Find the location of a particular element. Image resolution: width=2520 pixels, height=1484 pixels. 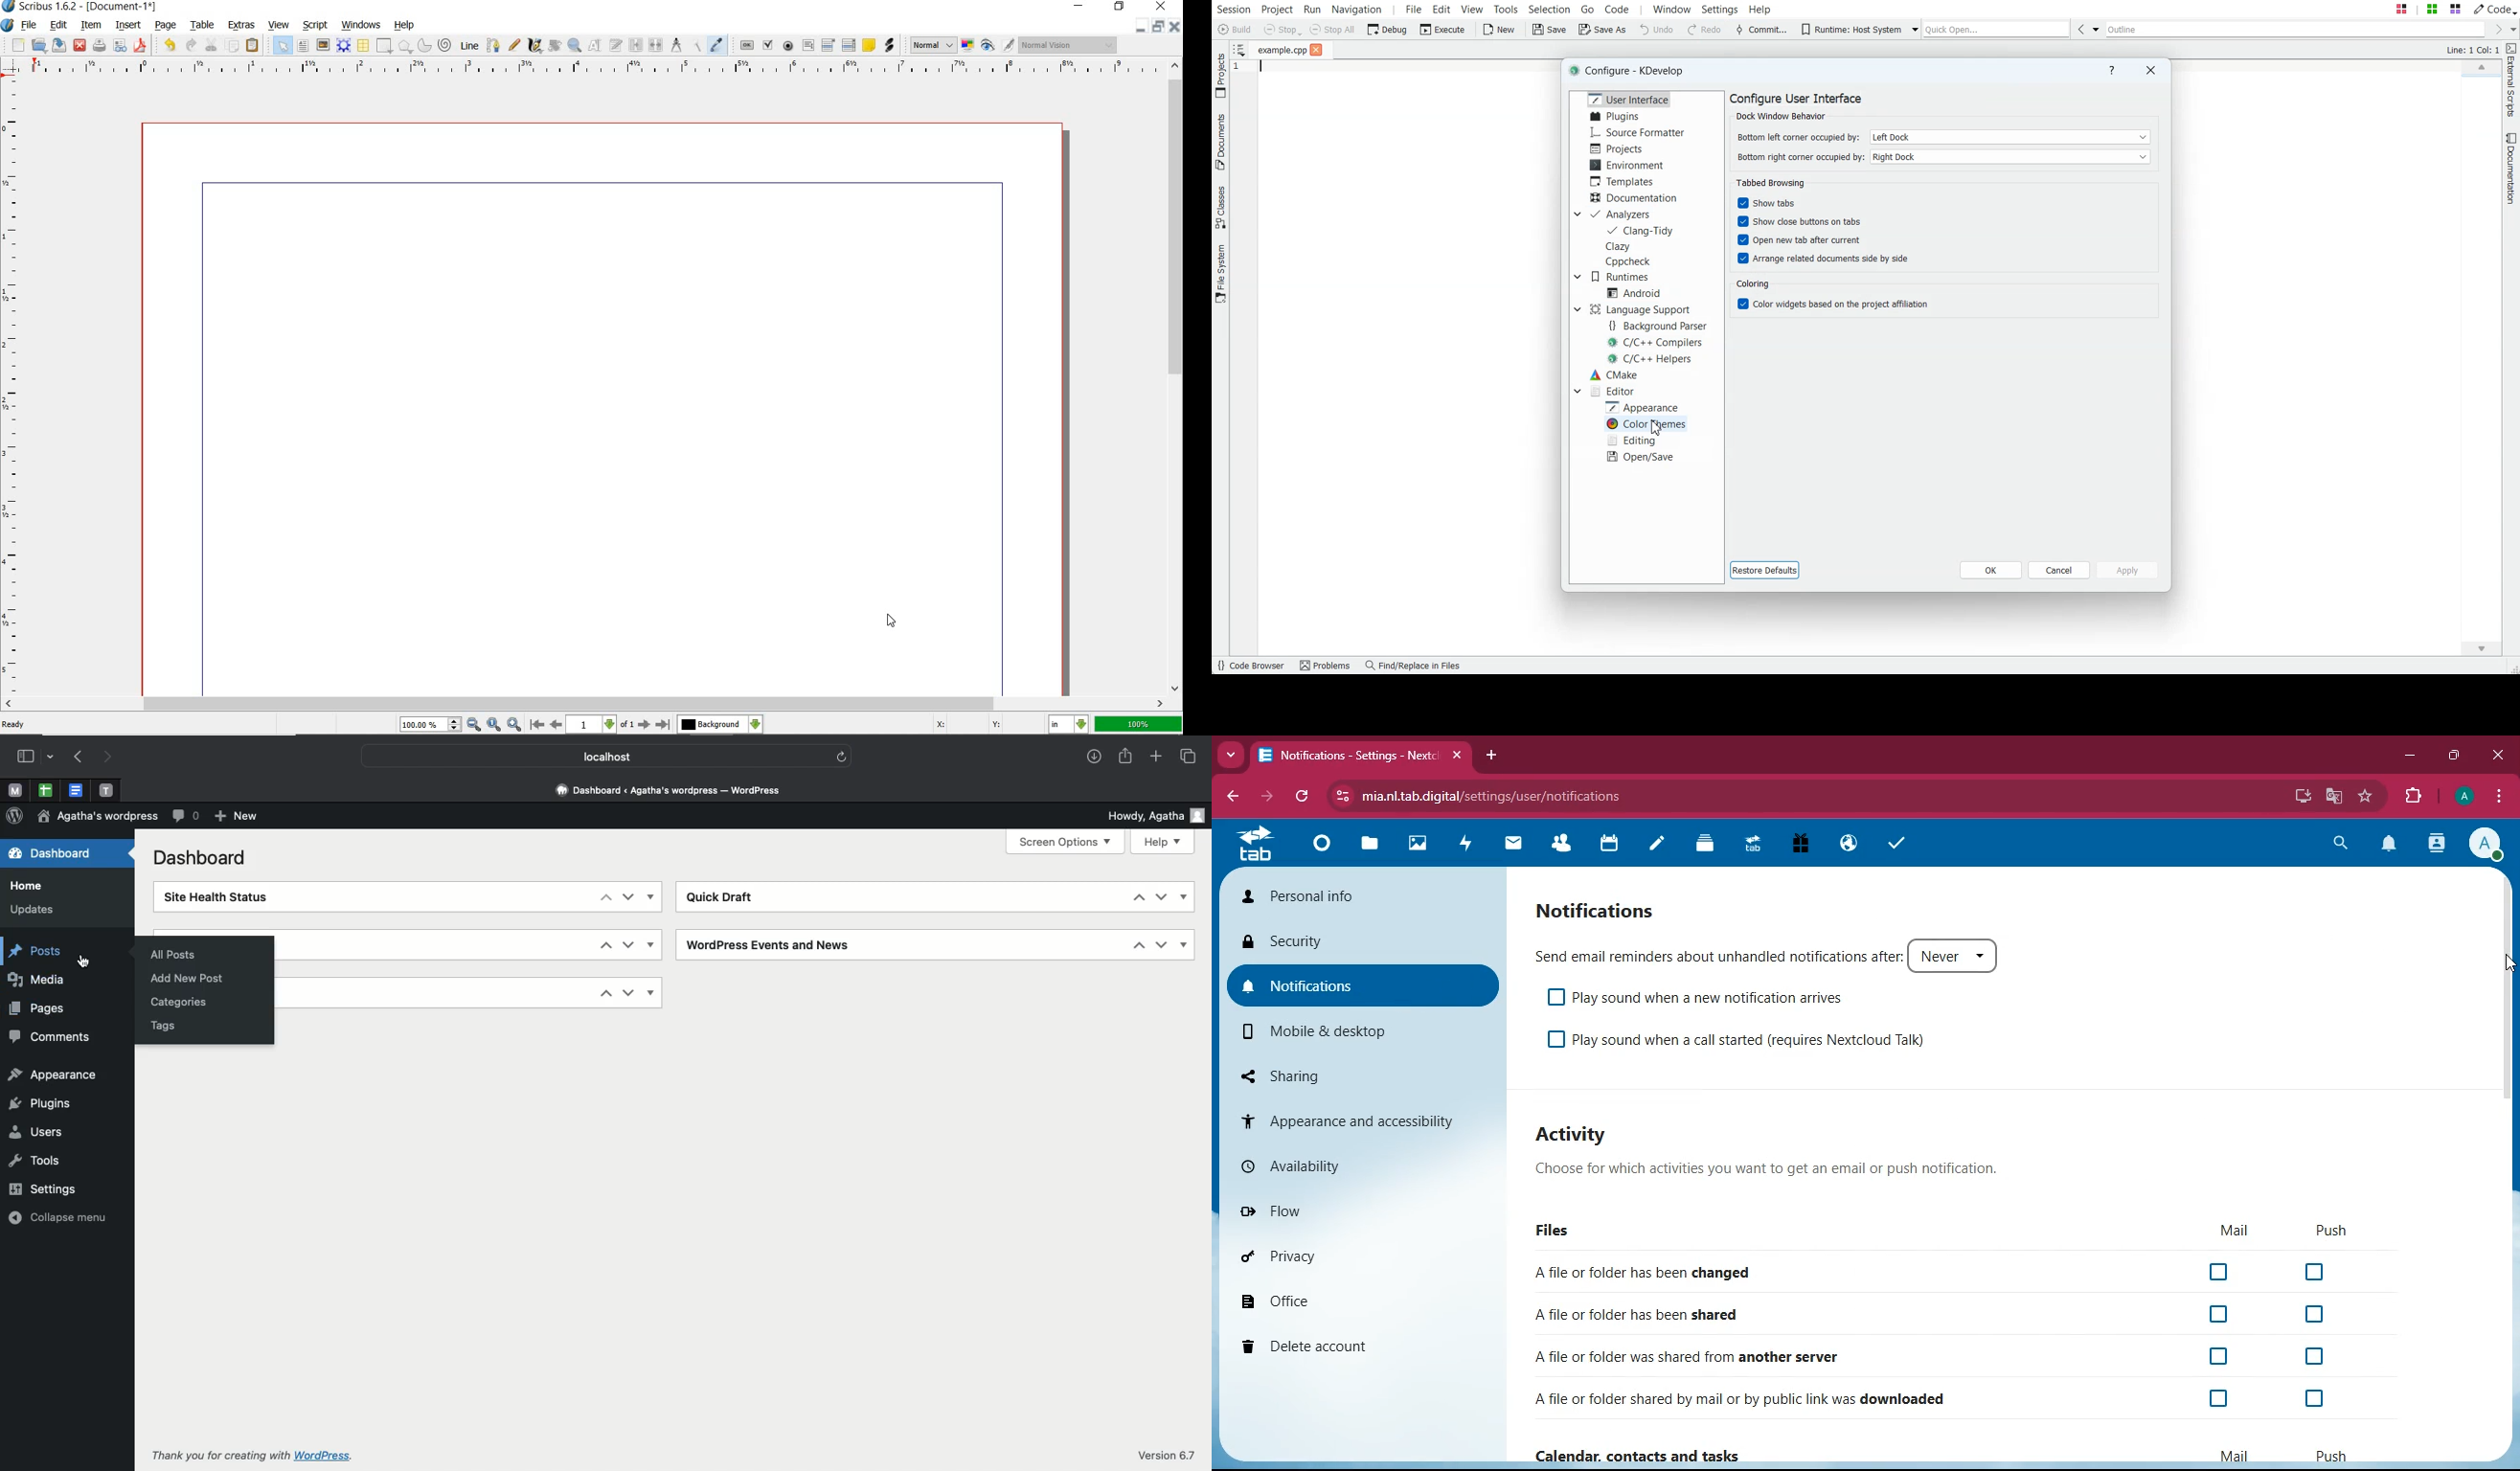

Settings is located at coordinates (43, 1188).